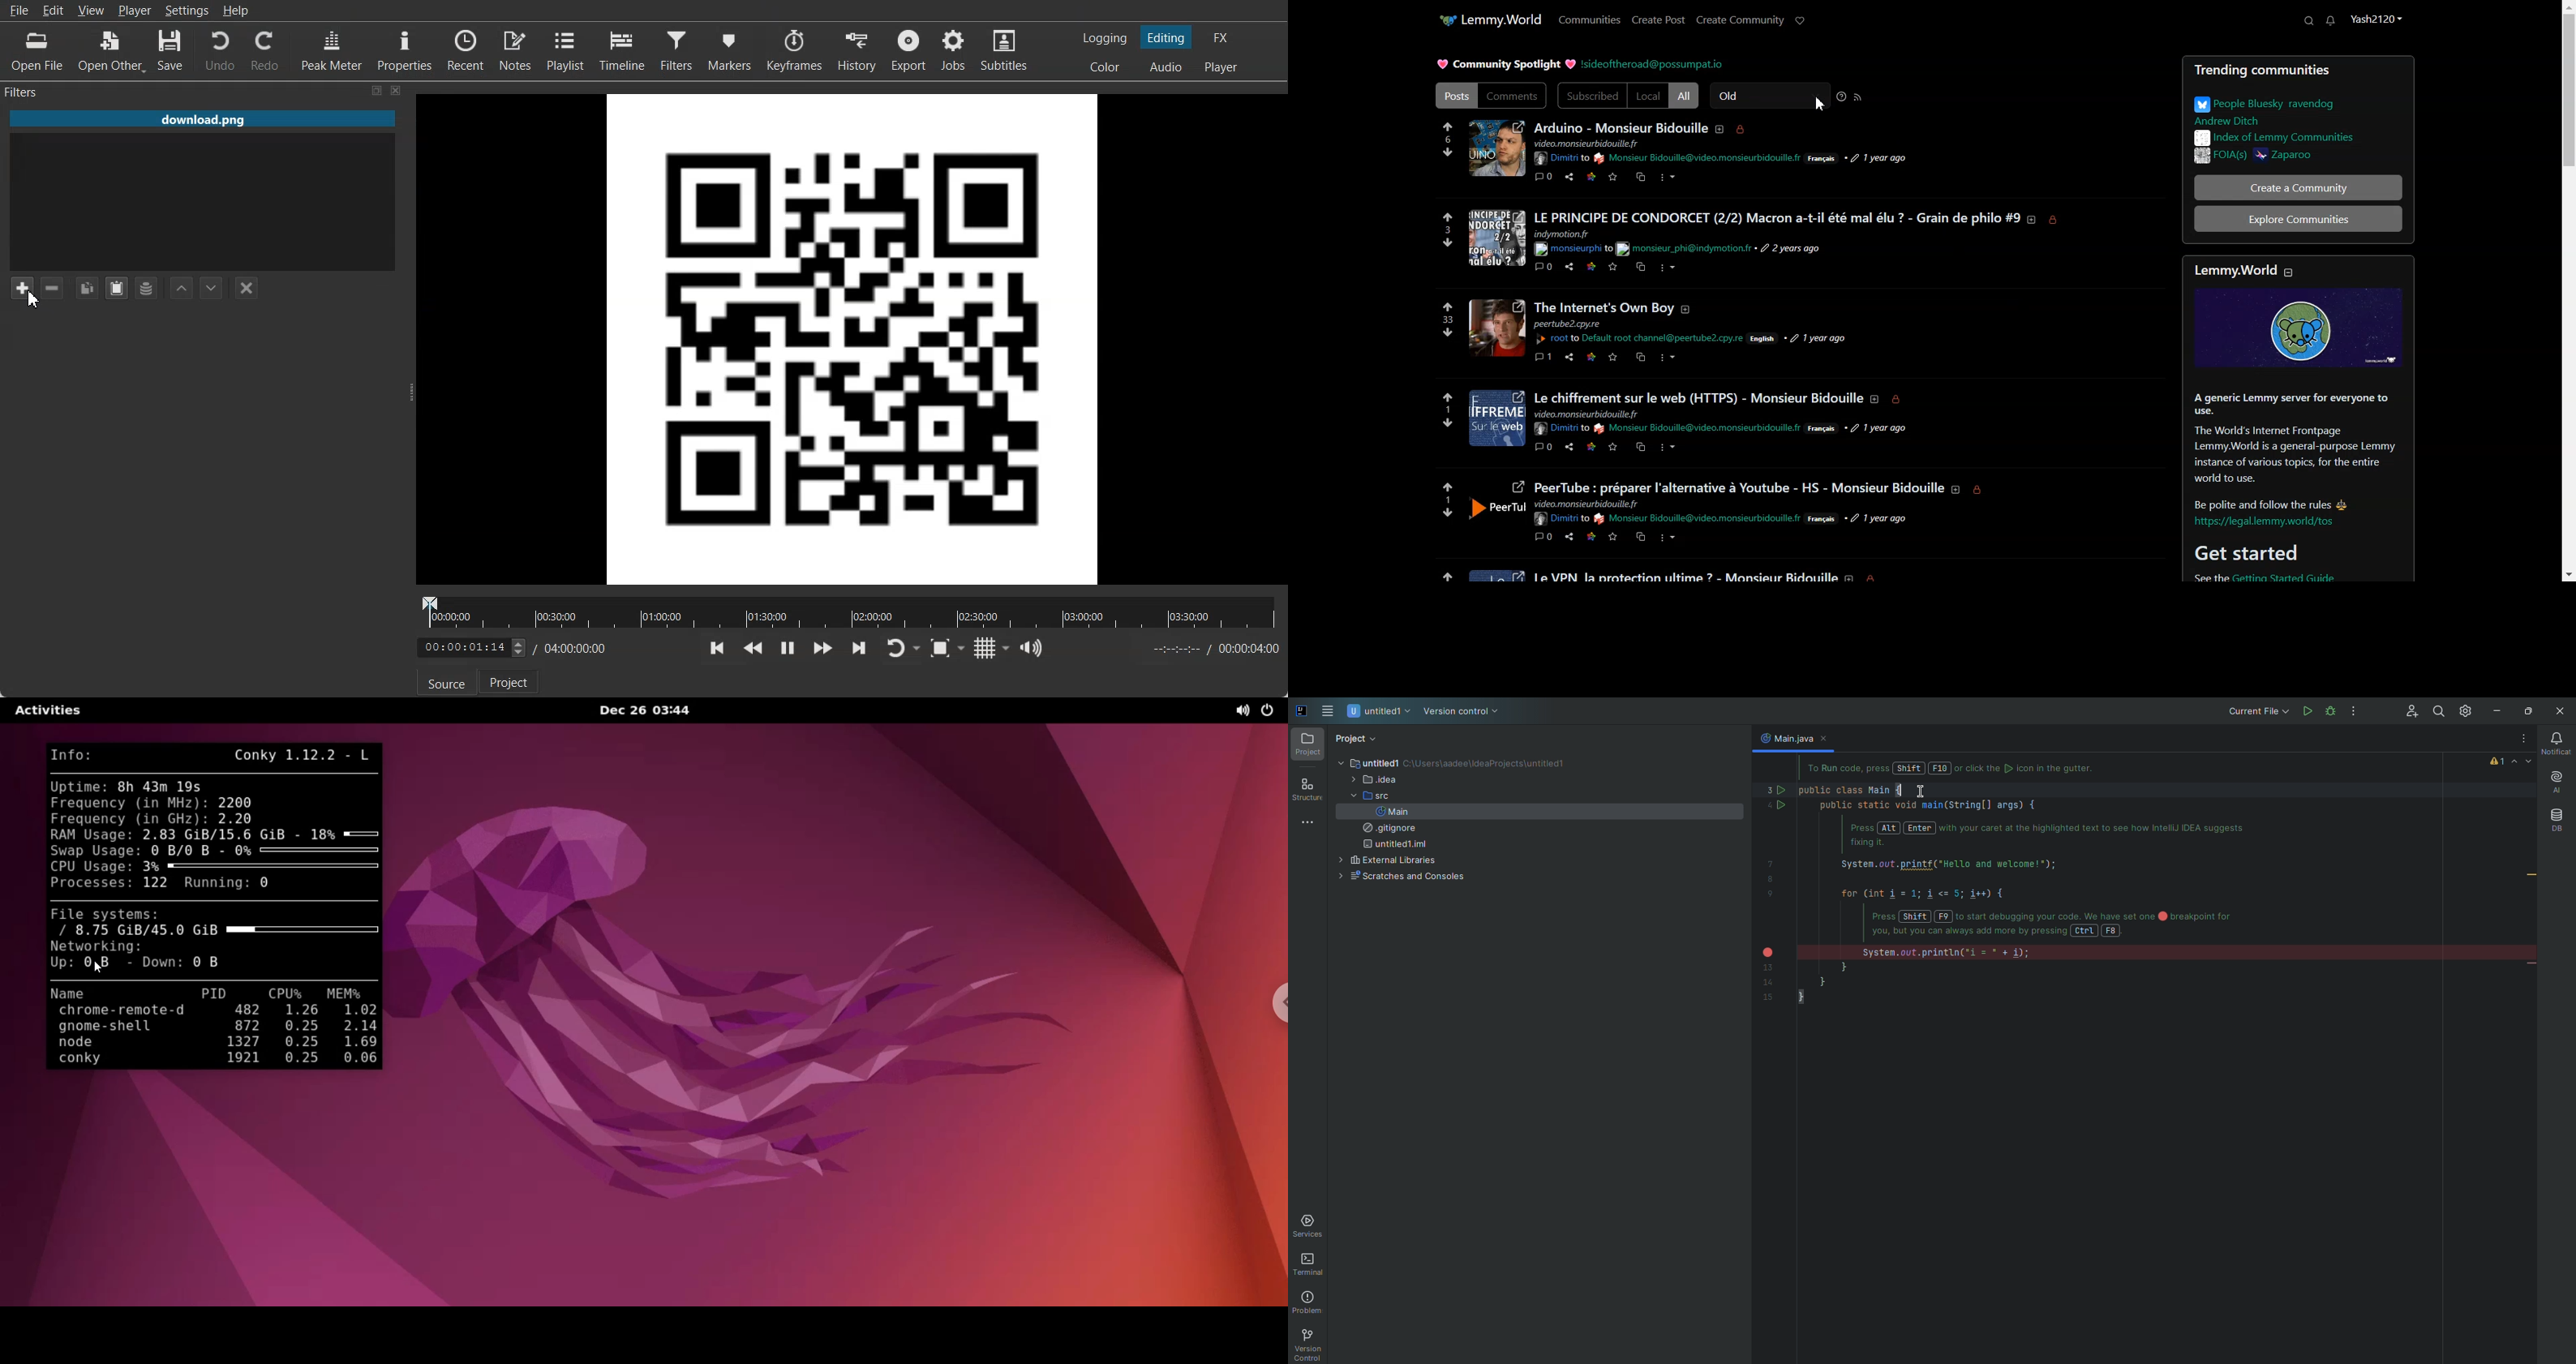  What do you see at coordinates (212, 288) in the screenshot?
I see `Move Filter Down` at bounding box center [212, 288].